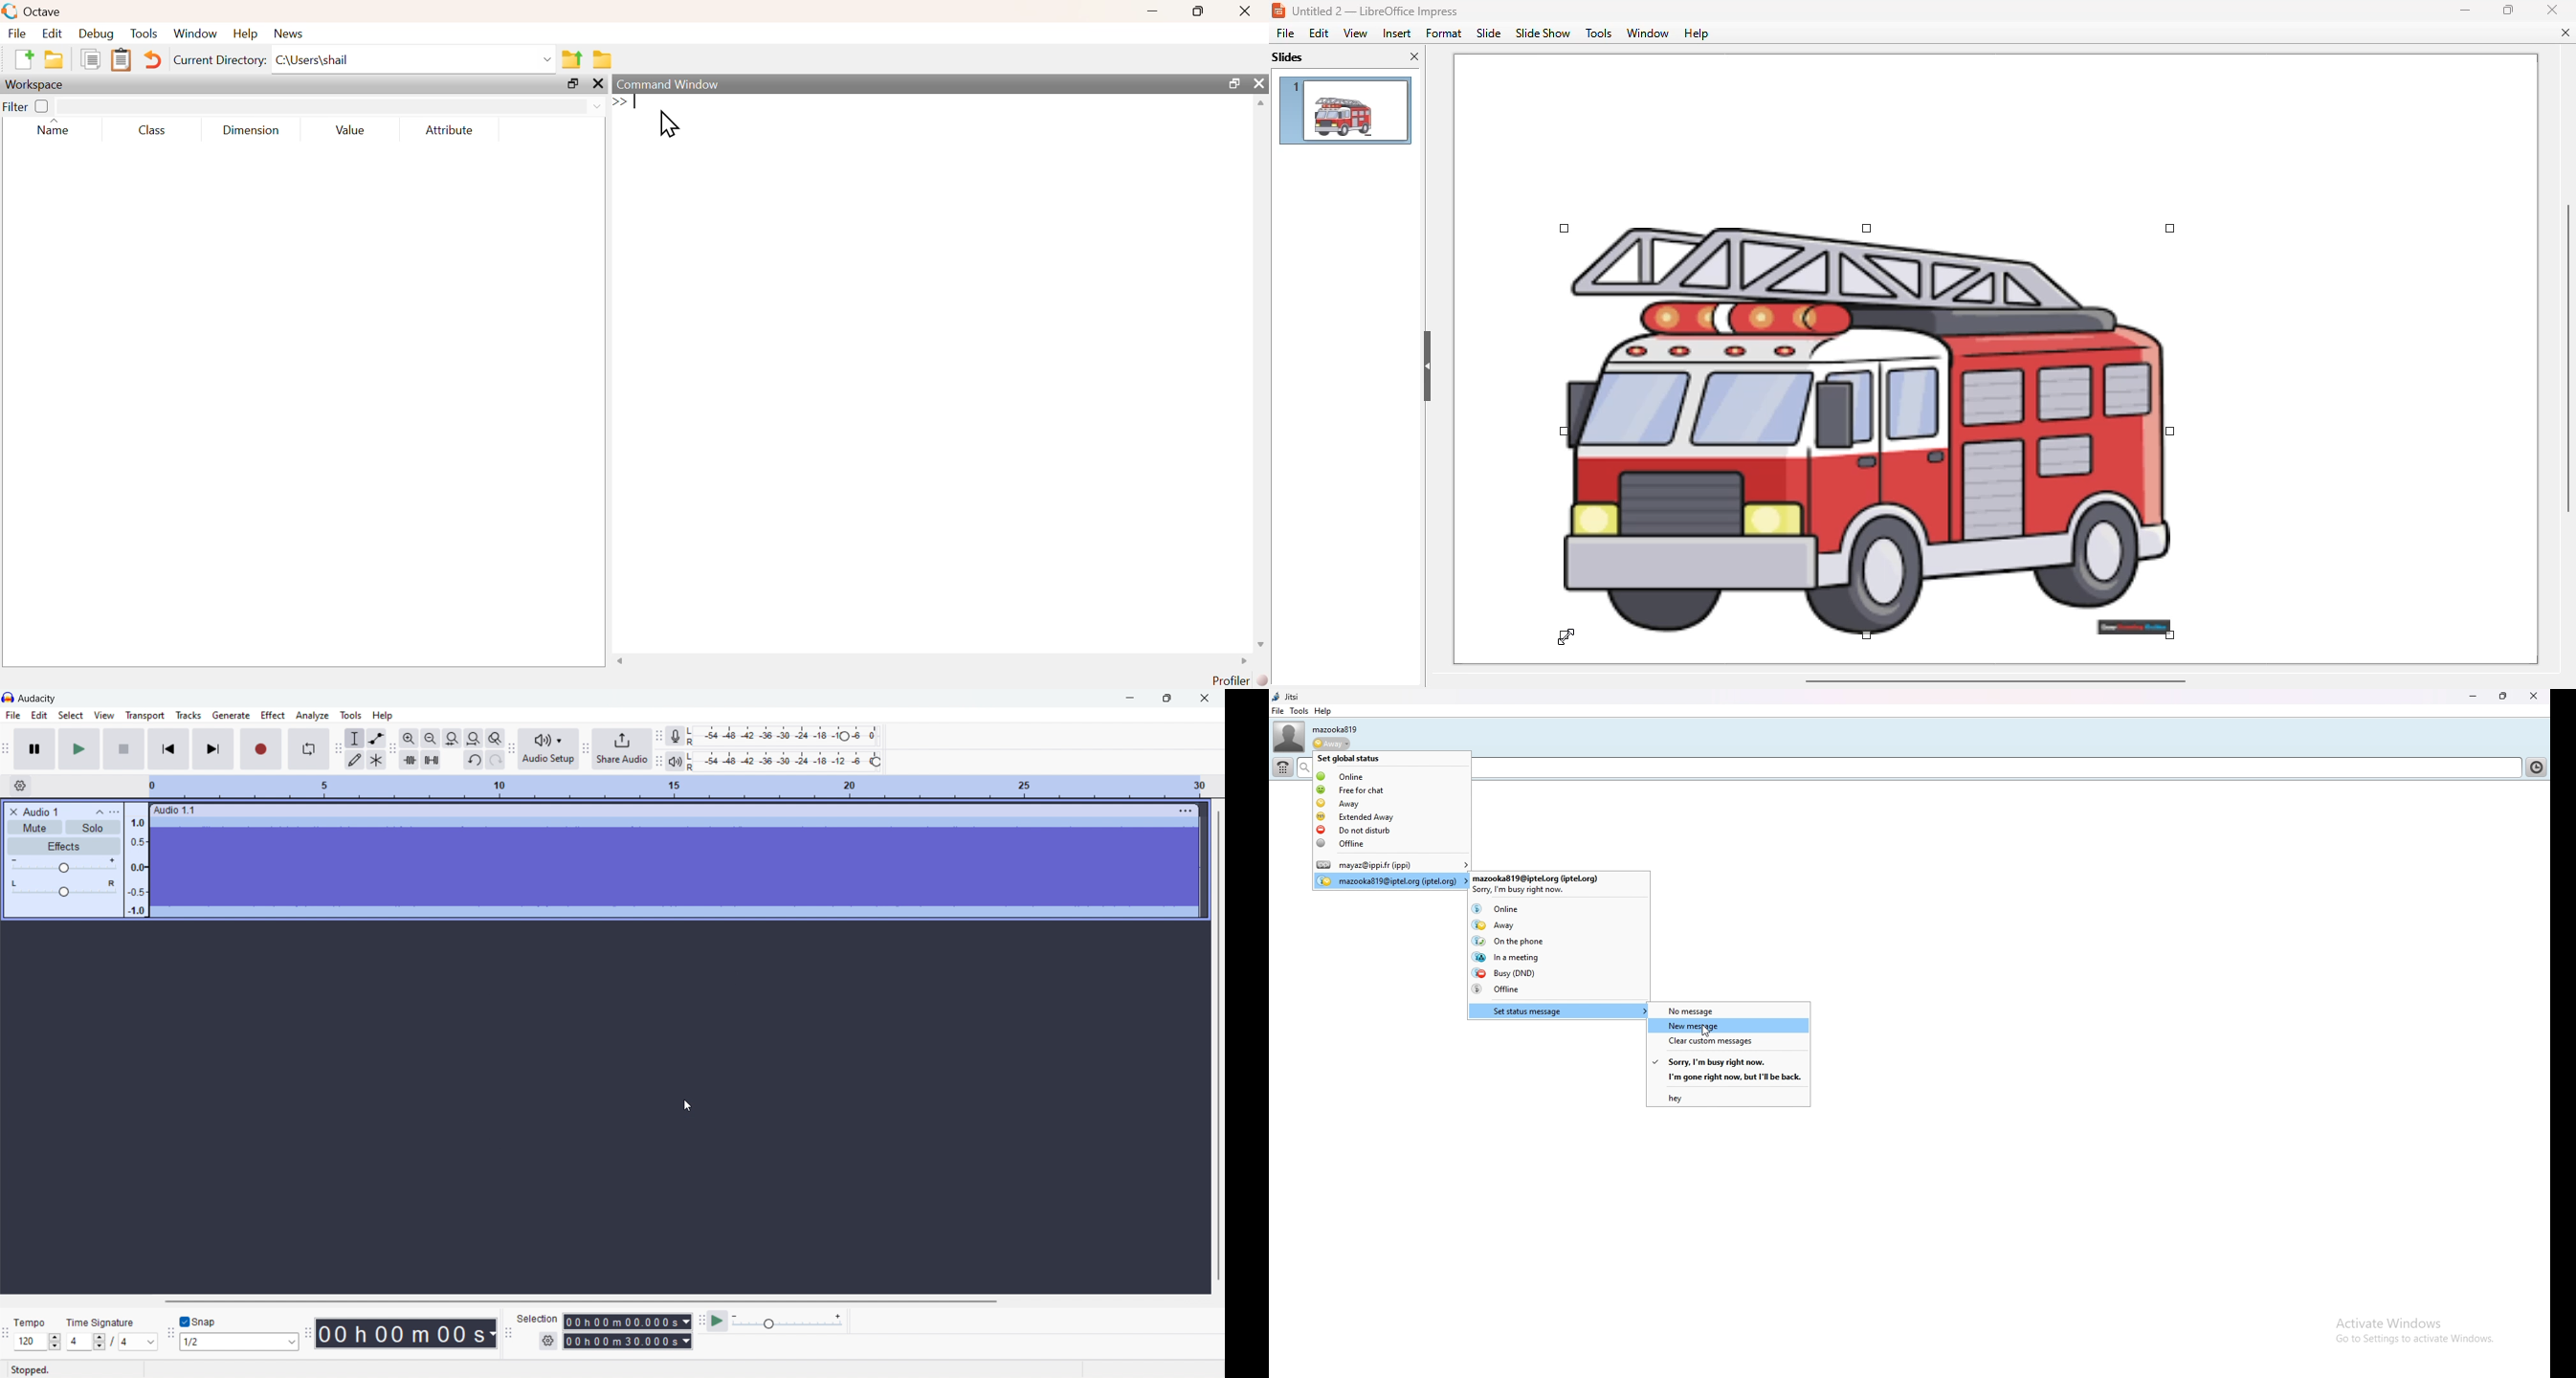  What do you see at coordinates (1729, 1061) in the screenshot?
I see `sorry i'm busy right now` at bounding box center [1729, 1061].